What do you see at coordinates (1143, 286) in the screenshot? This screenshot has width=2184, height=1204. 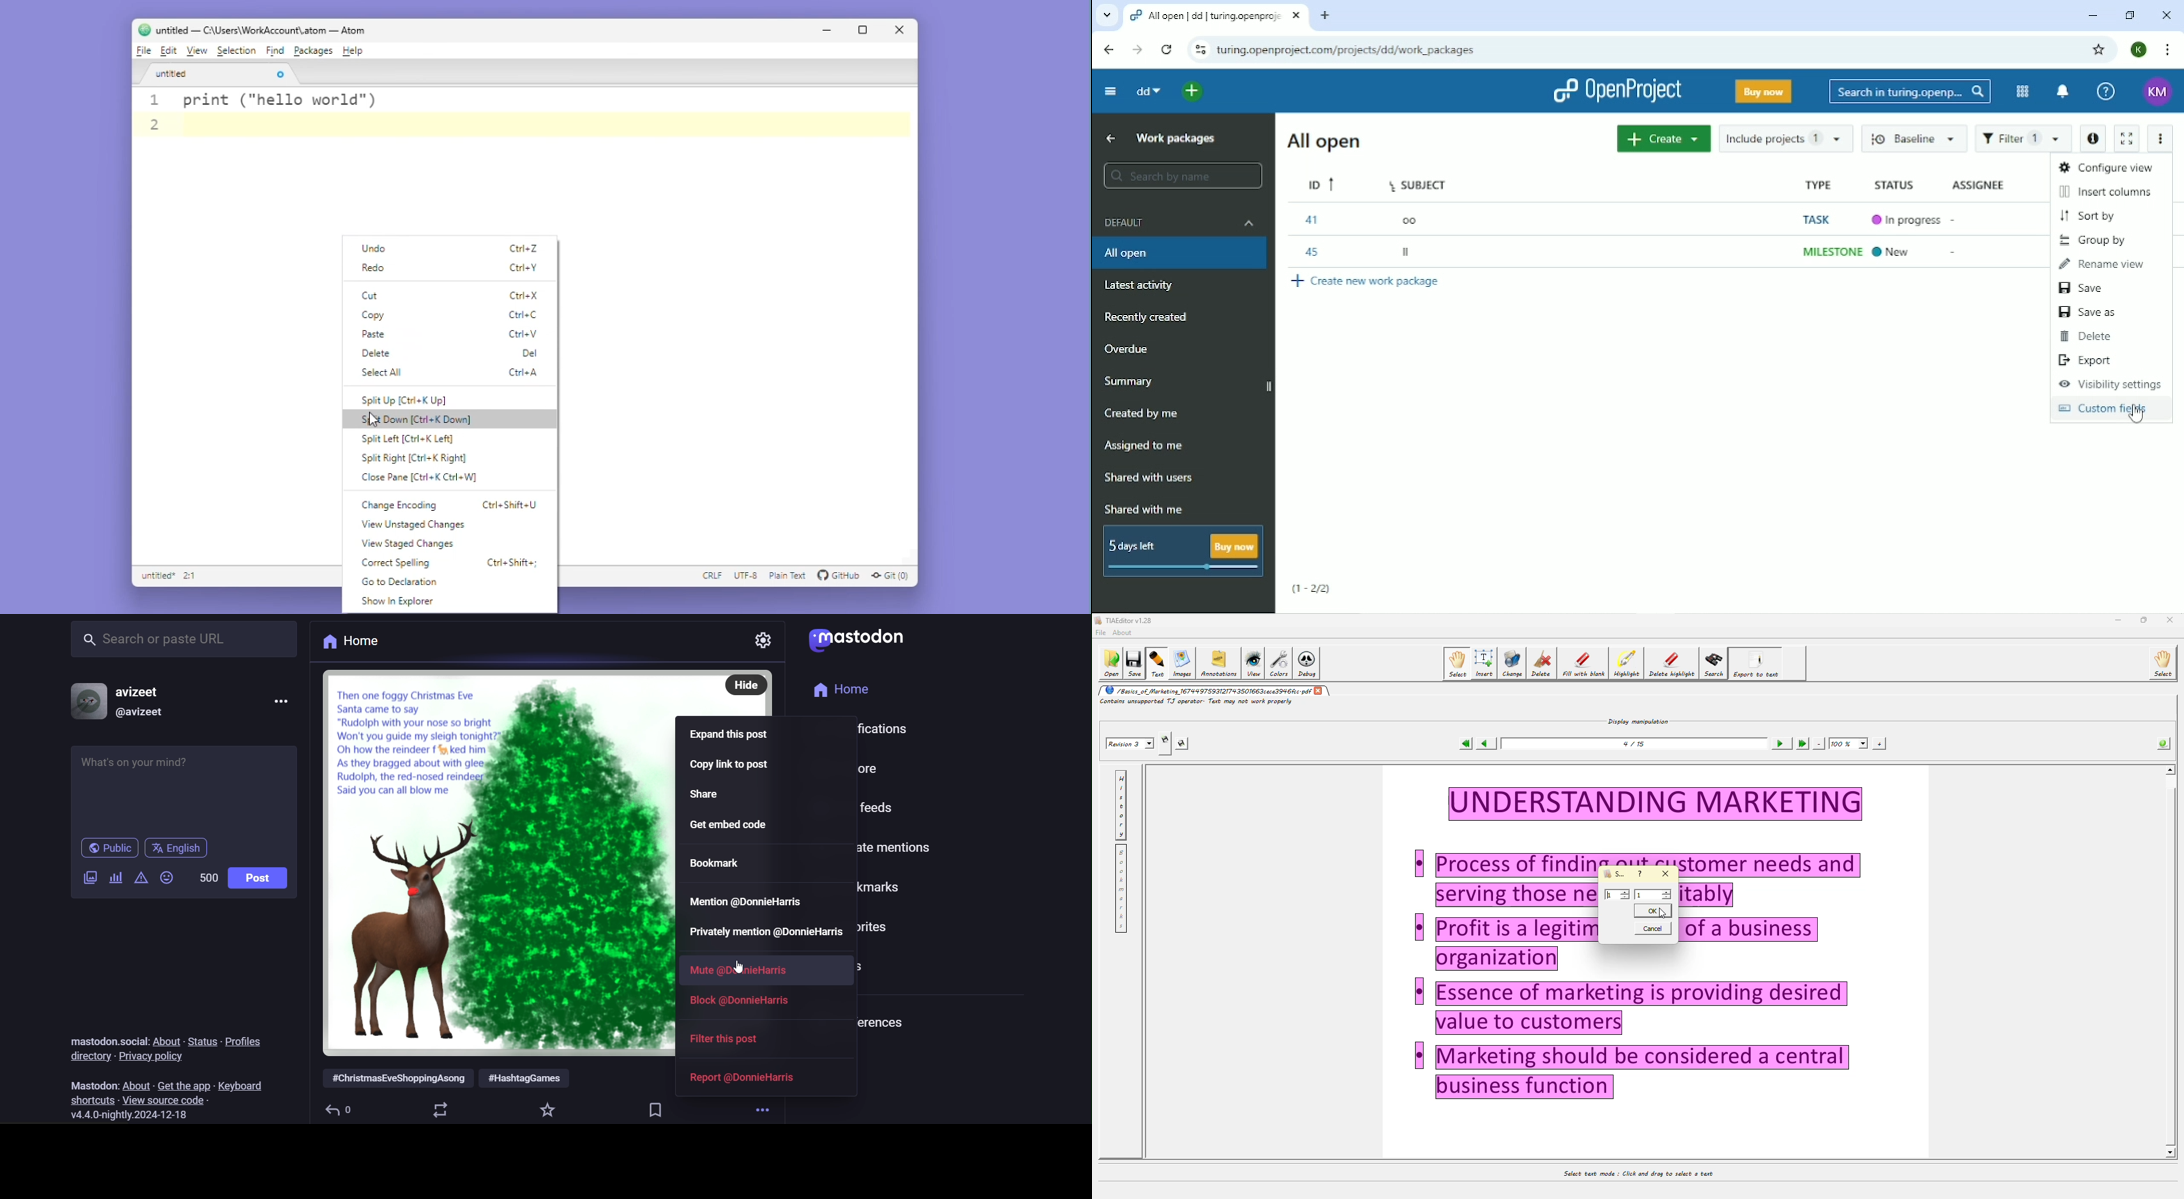 I see `Latest activity` at bounding box center [1143, 286].